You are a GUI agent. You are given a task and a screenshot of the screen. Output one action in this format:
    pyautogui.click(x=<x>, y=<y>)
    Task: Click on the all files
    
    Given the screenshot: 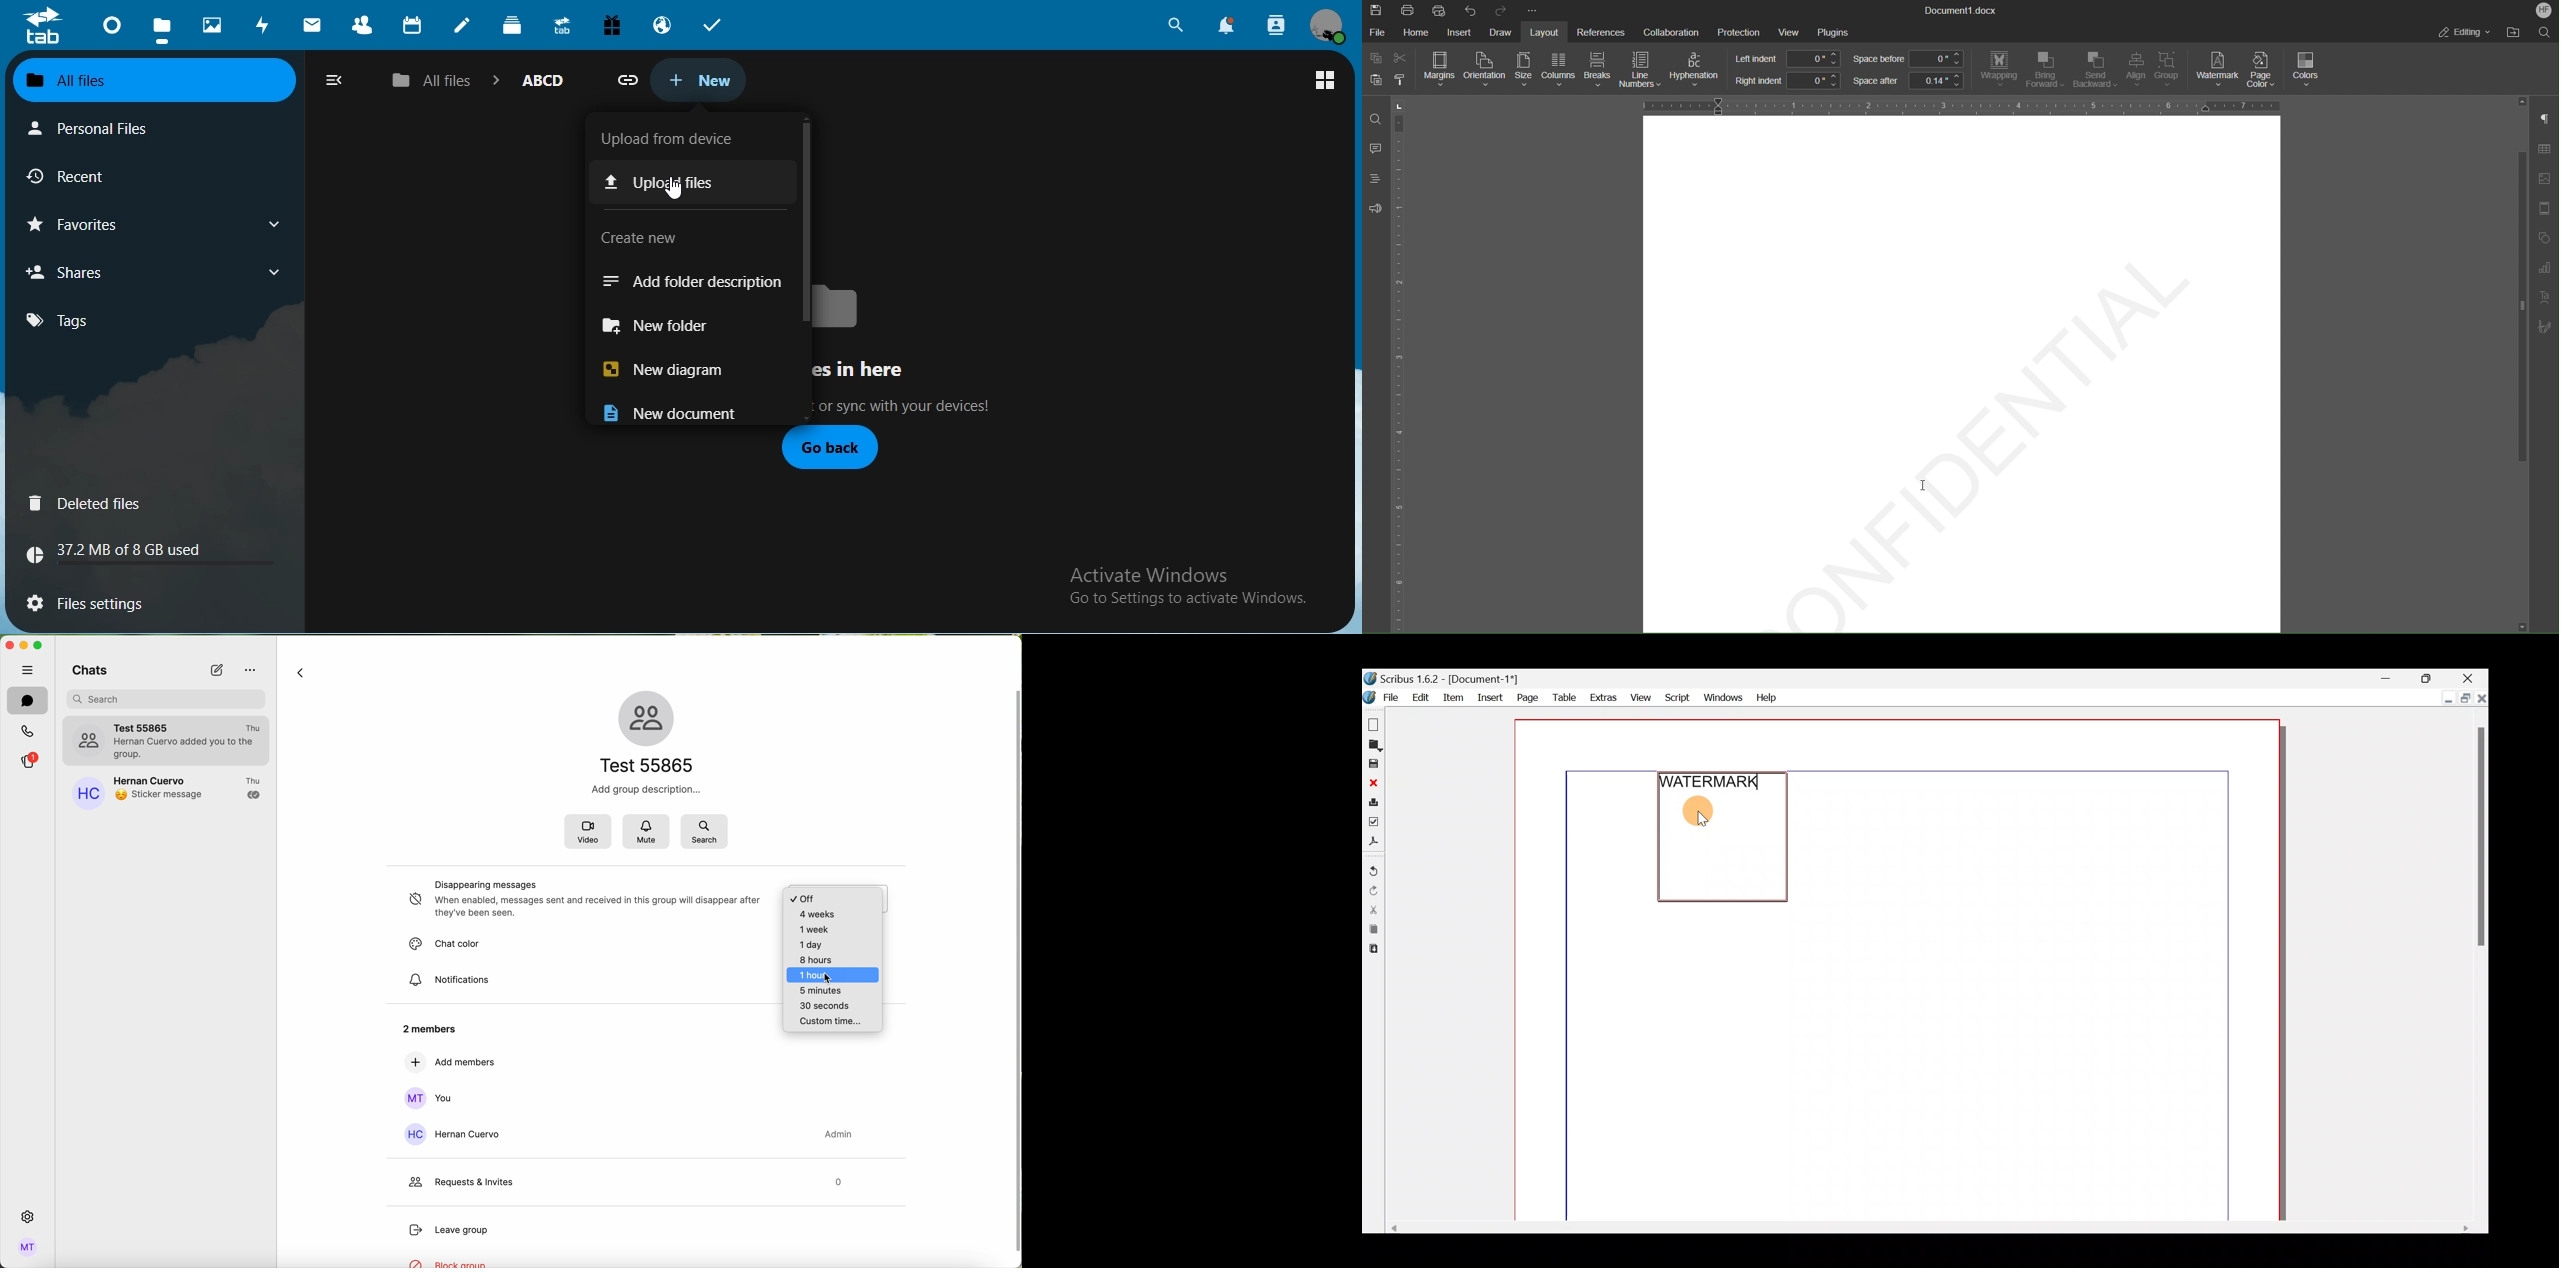 What is the action you would take?
    pyautogui.click(x=434, y=82)
    